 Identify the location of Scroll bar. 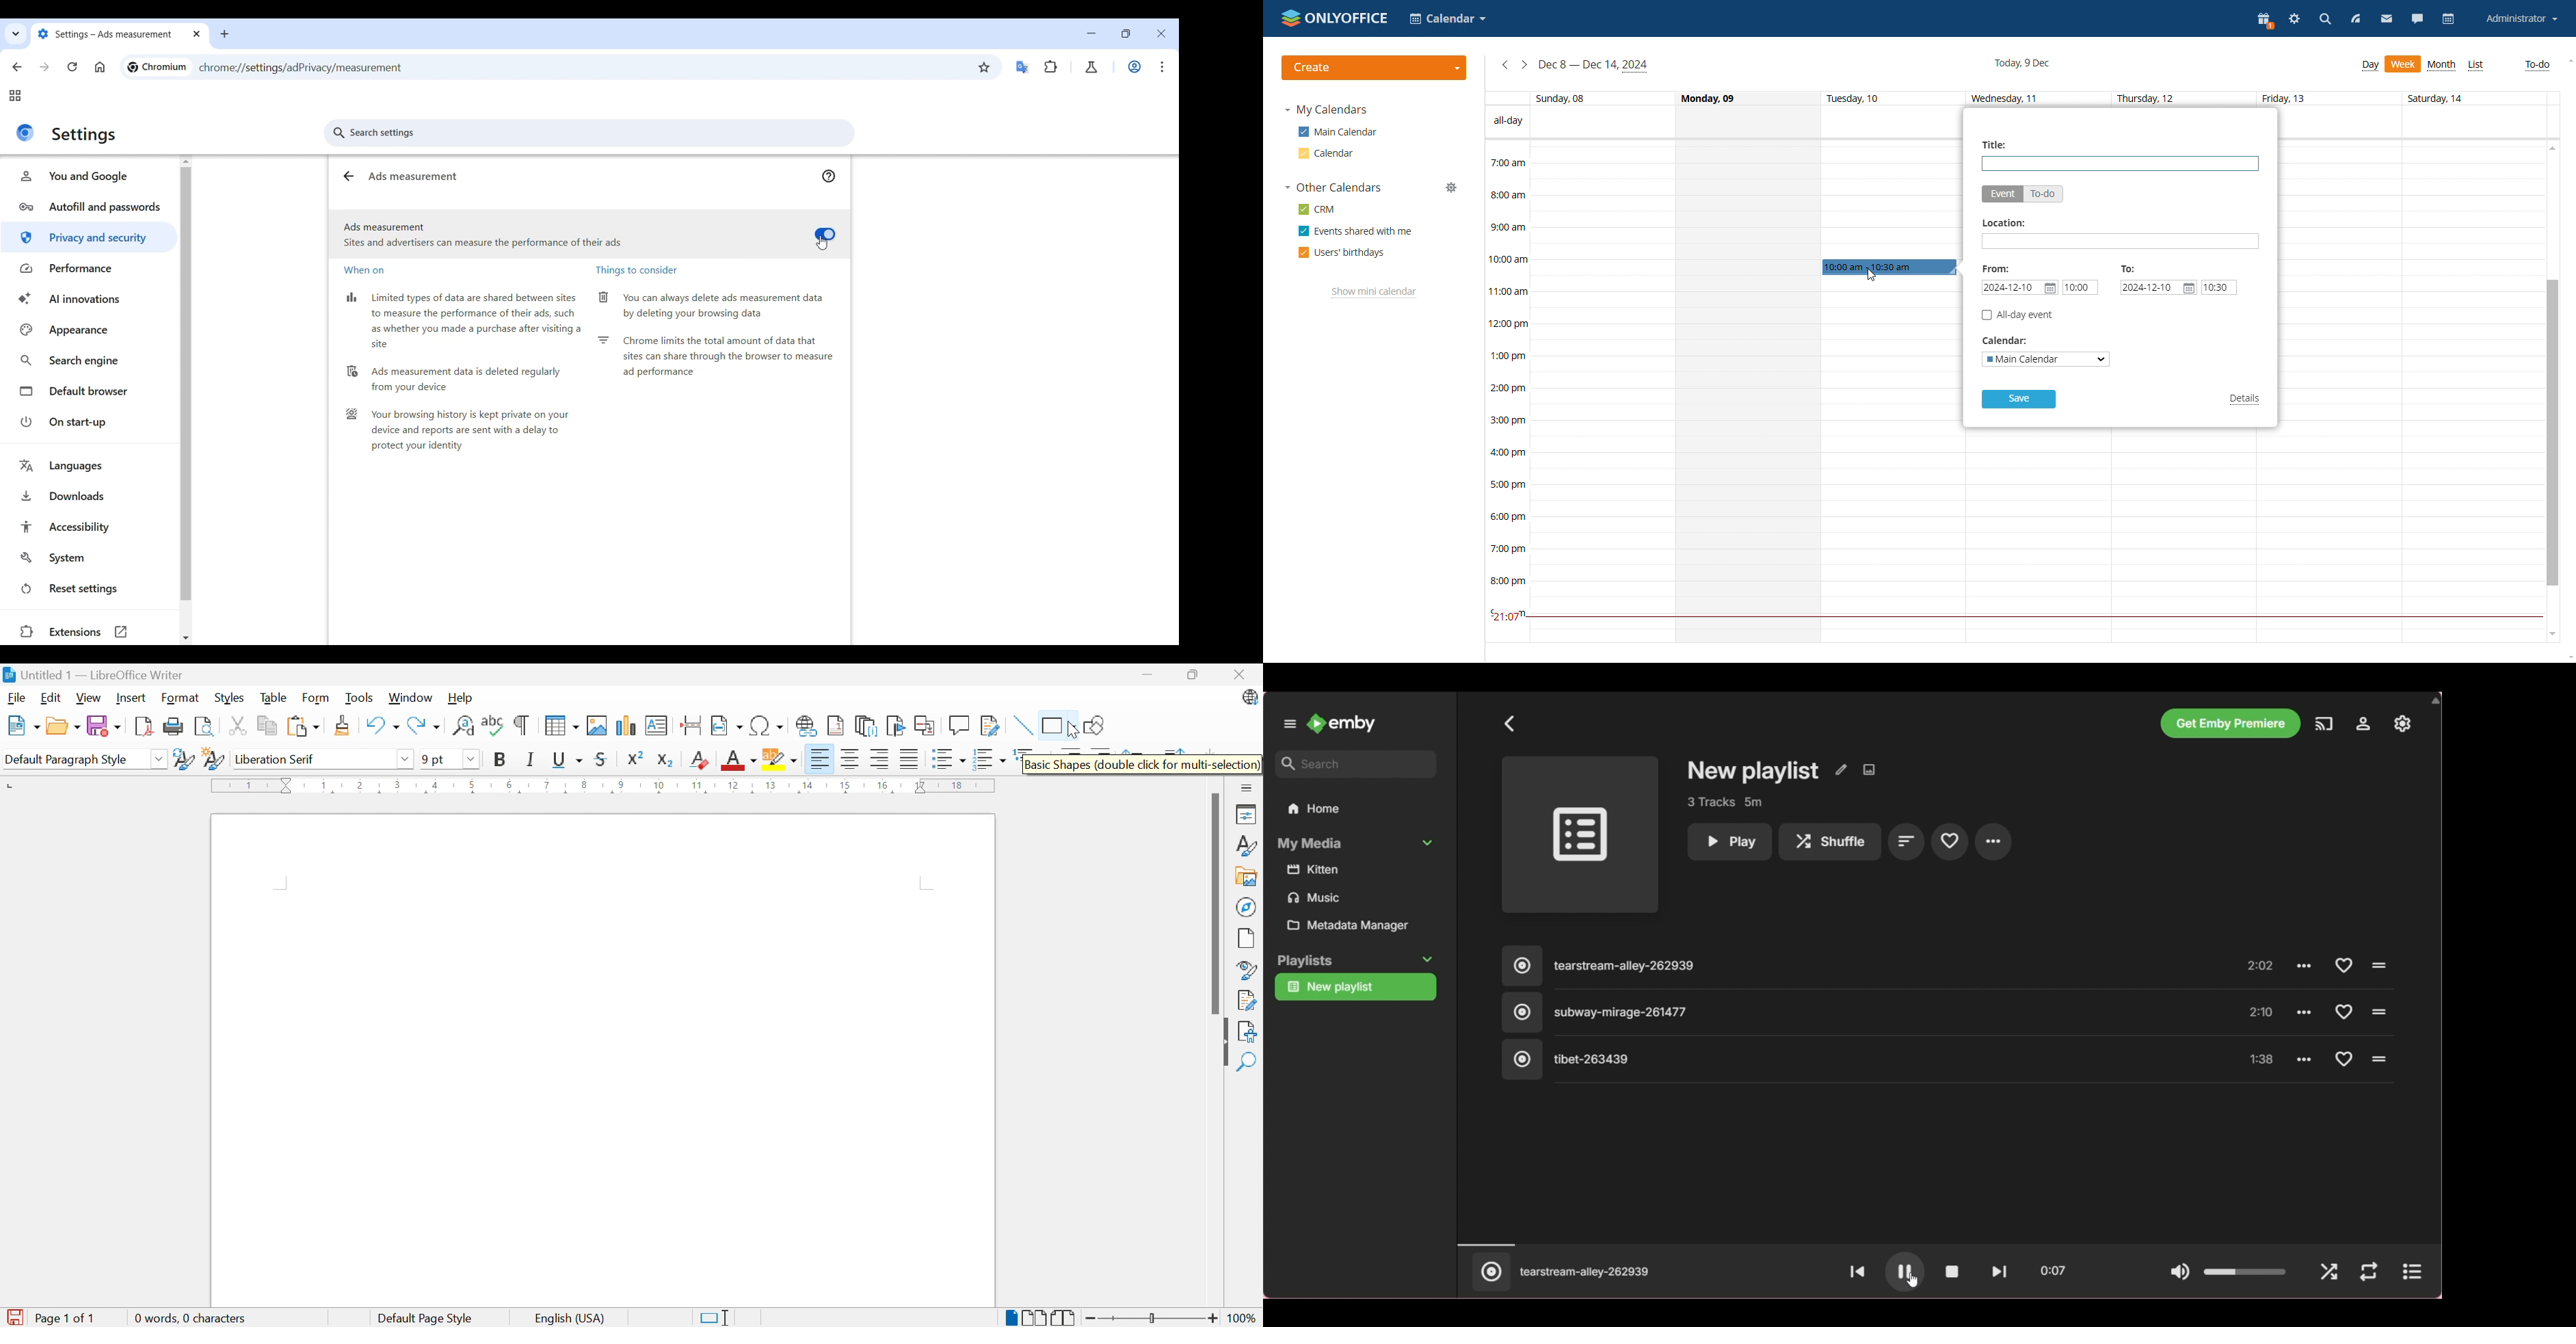
(1219, 904).